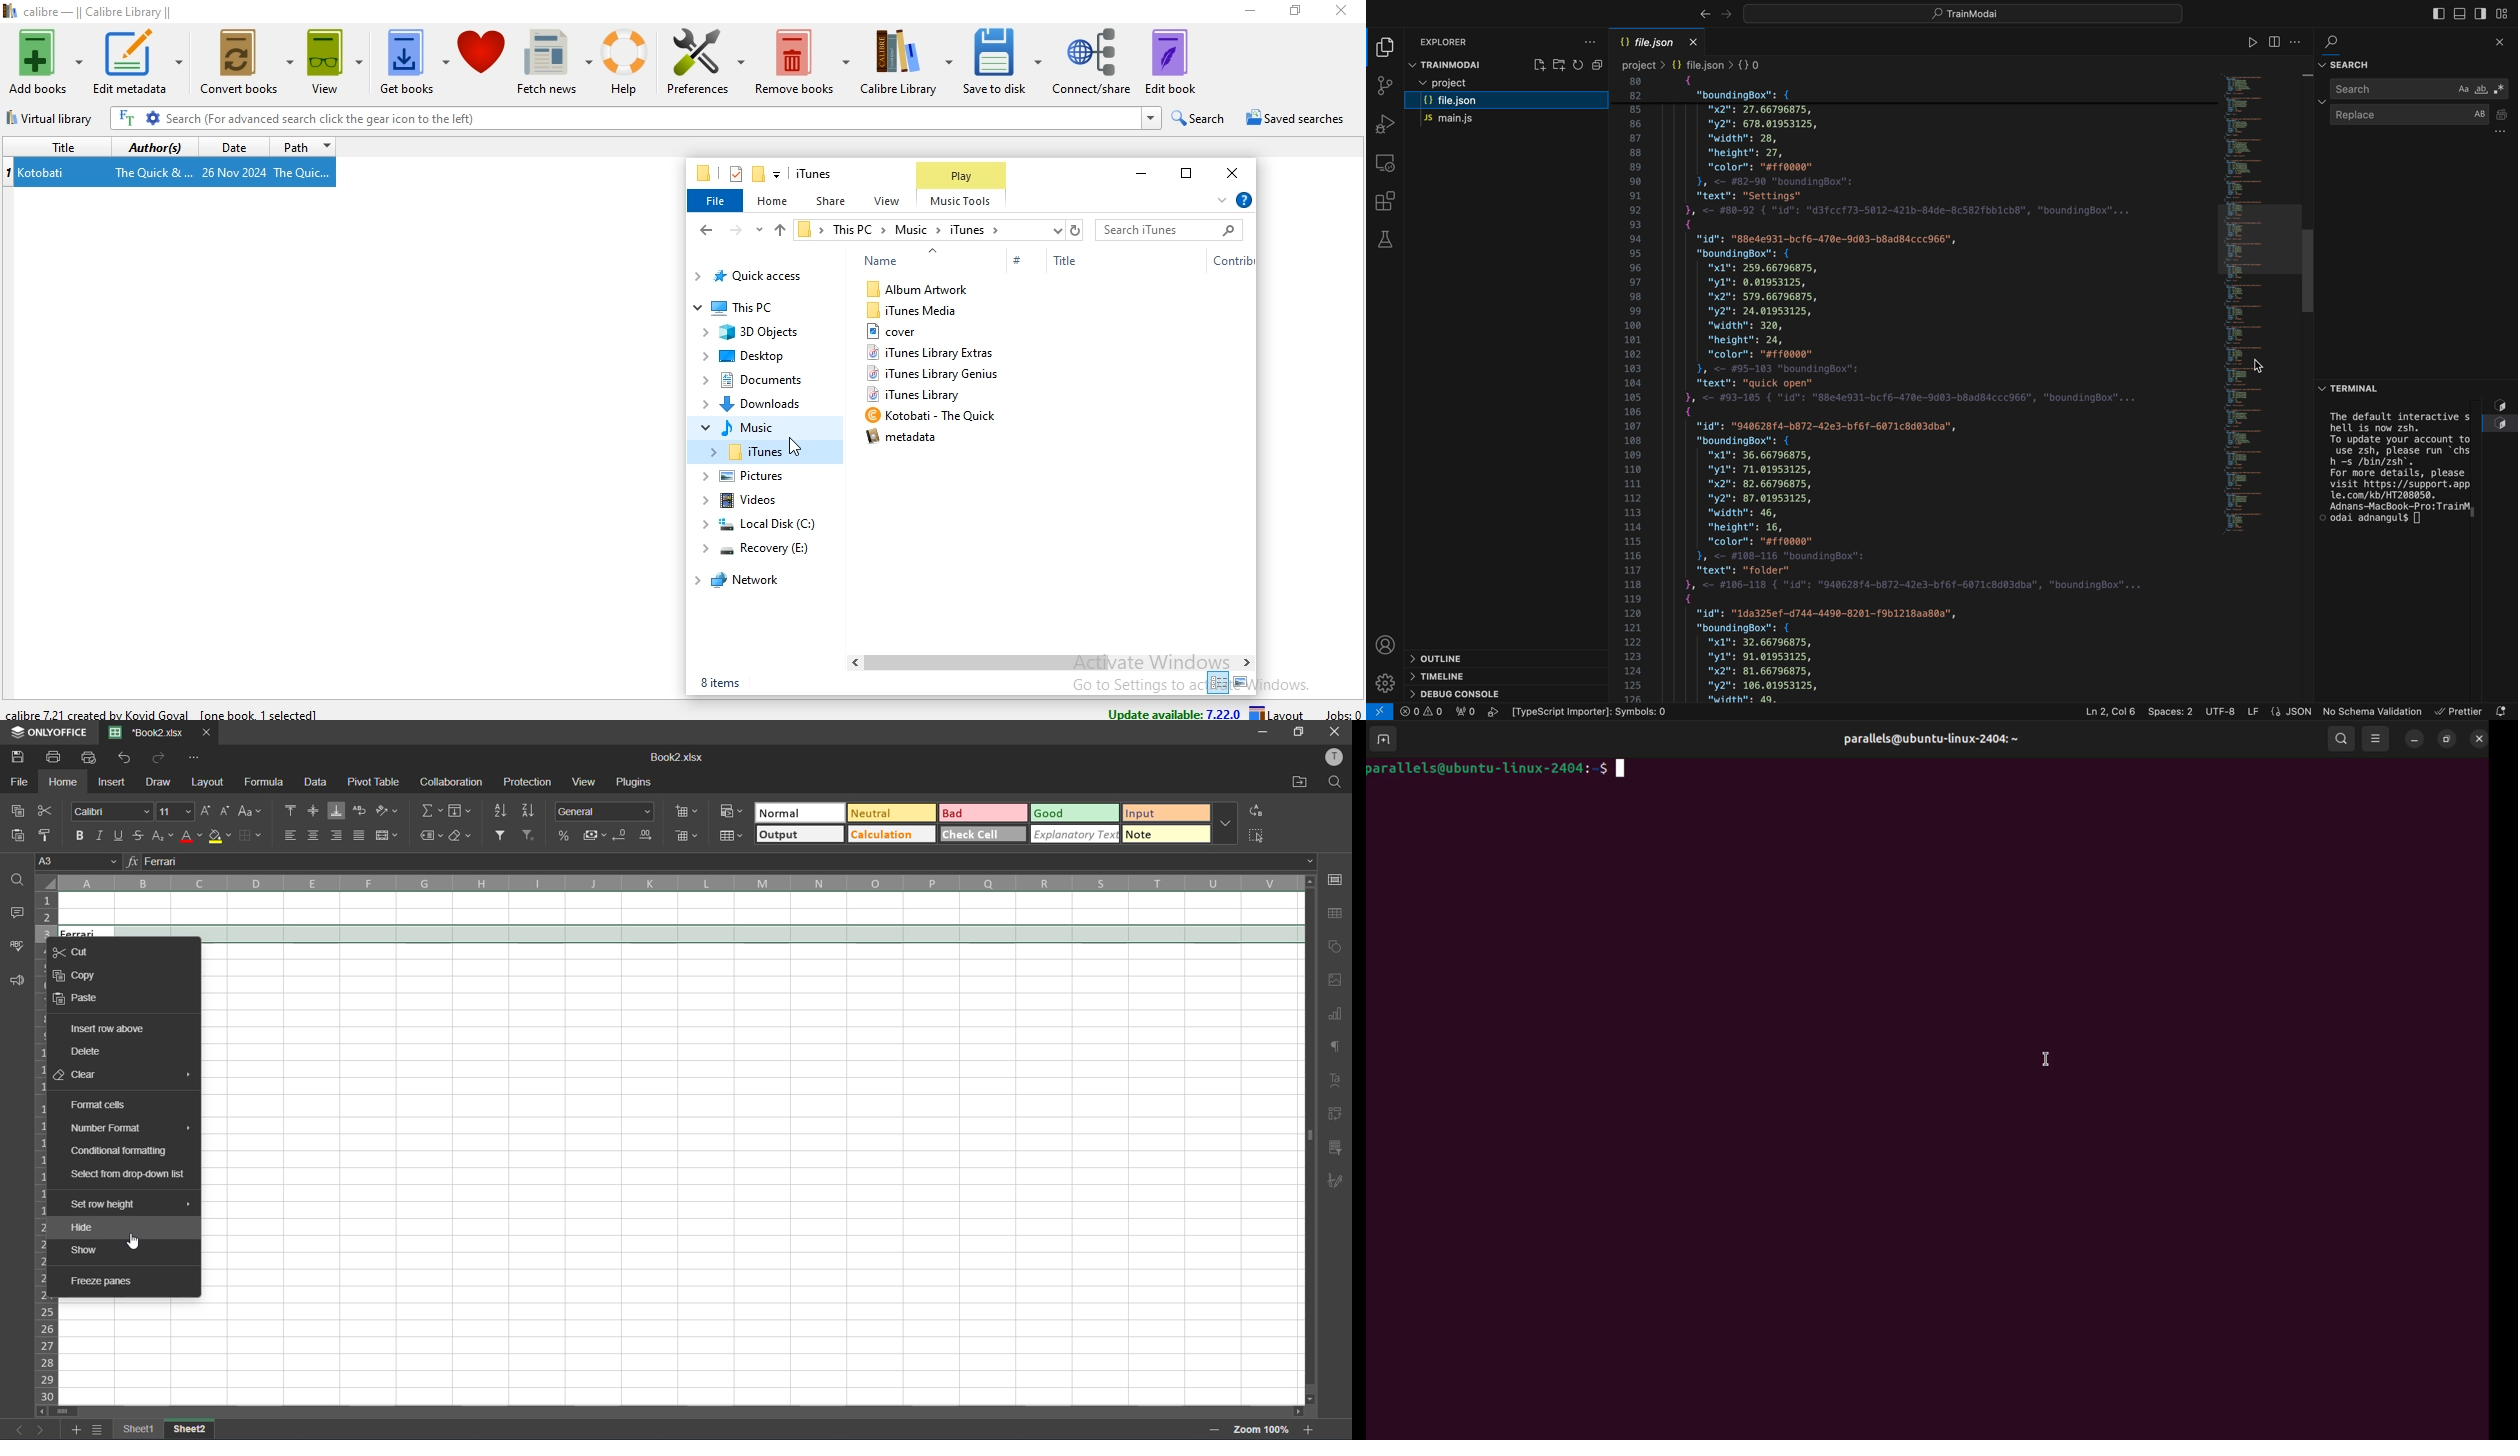 The height and width of the screenshot is (1456, 2520). Describe the element at coordinates (177, 809) in the screenshot. I see `font size` at that location.